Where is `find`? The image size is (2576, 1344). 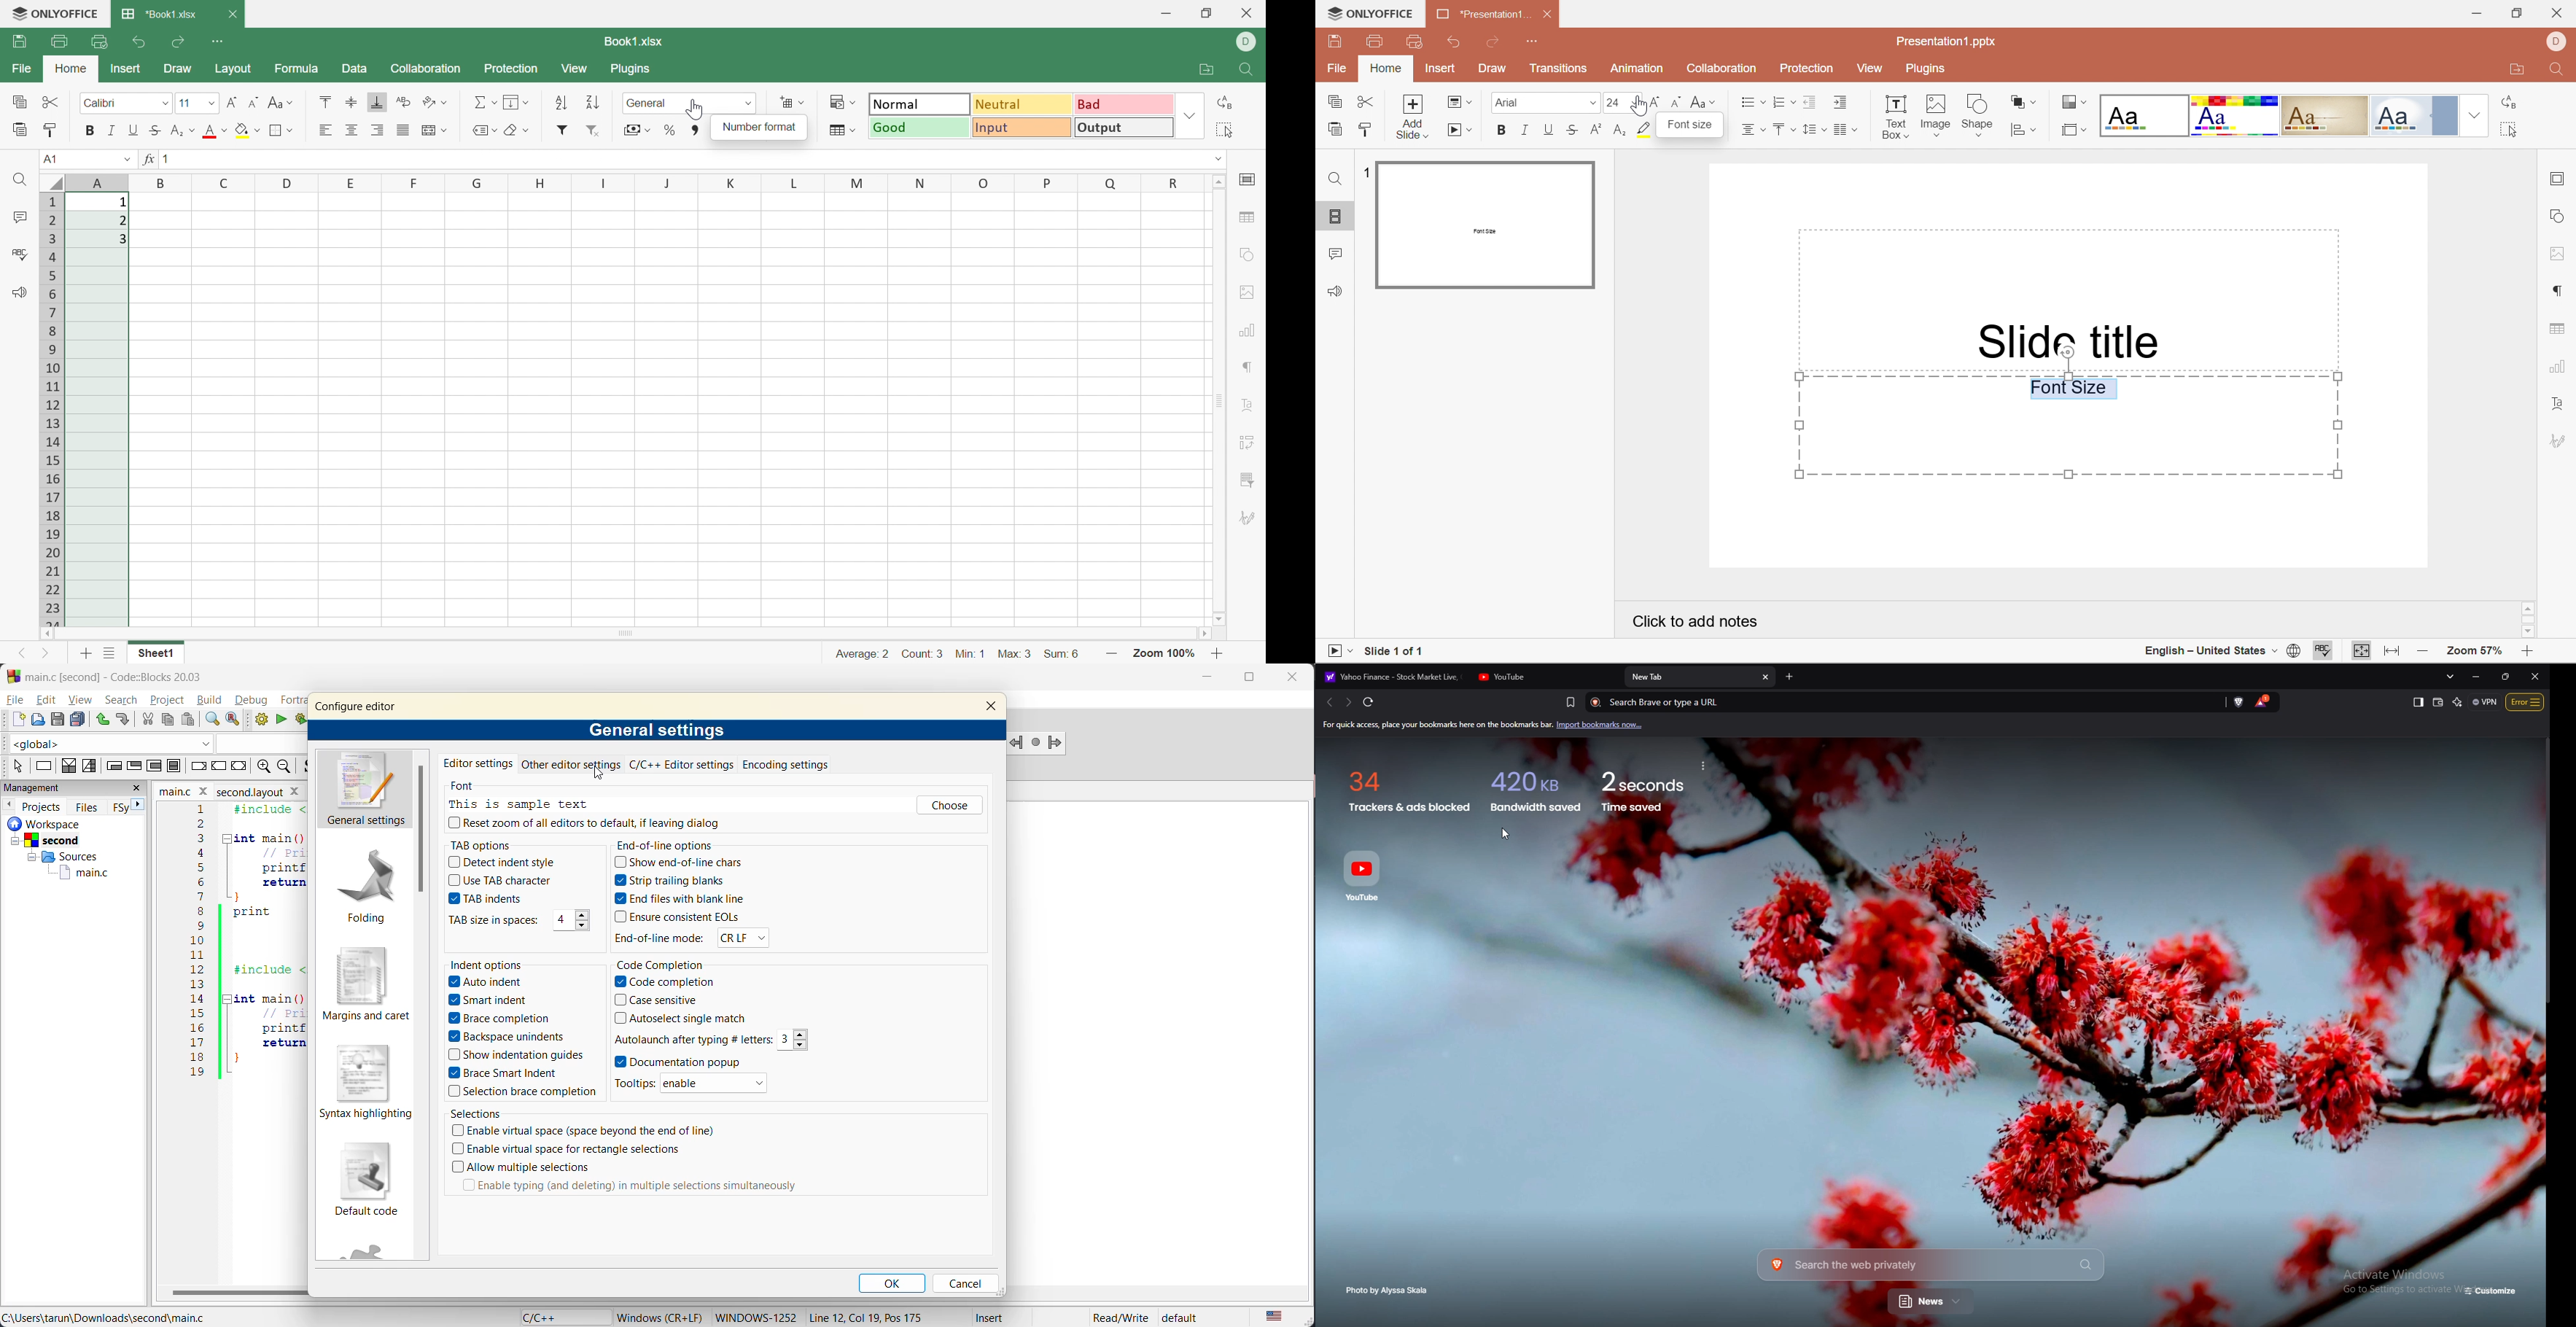 find is located at coordinates (212, 721).